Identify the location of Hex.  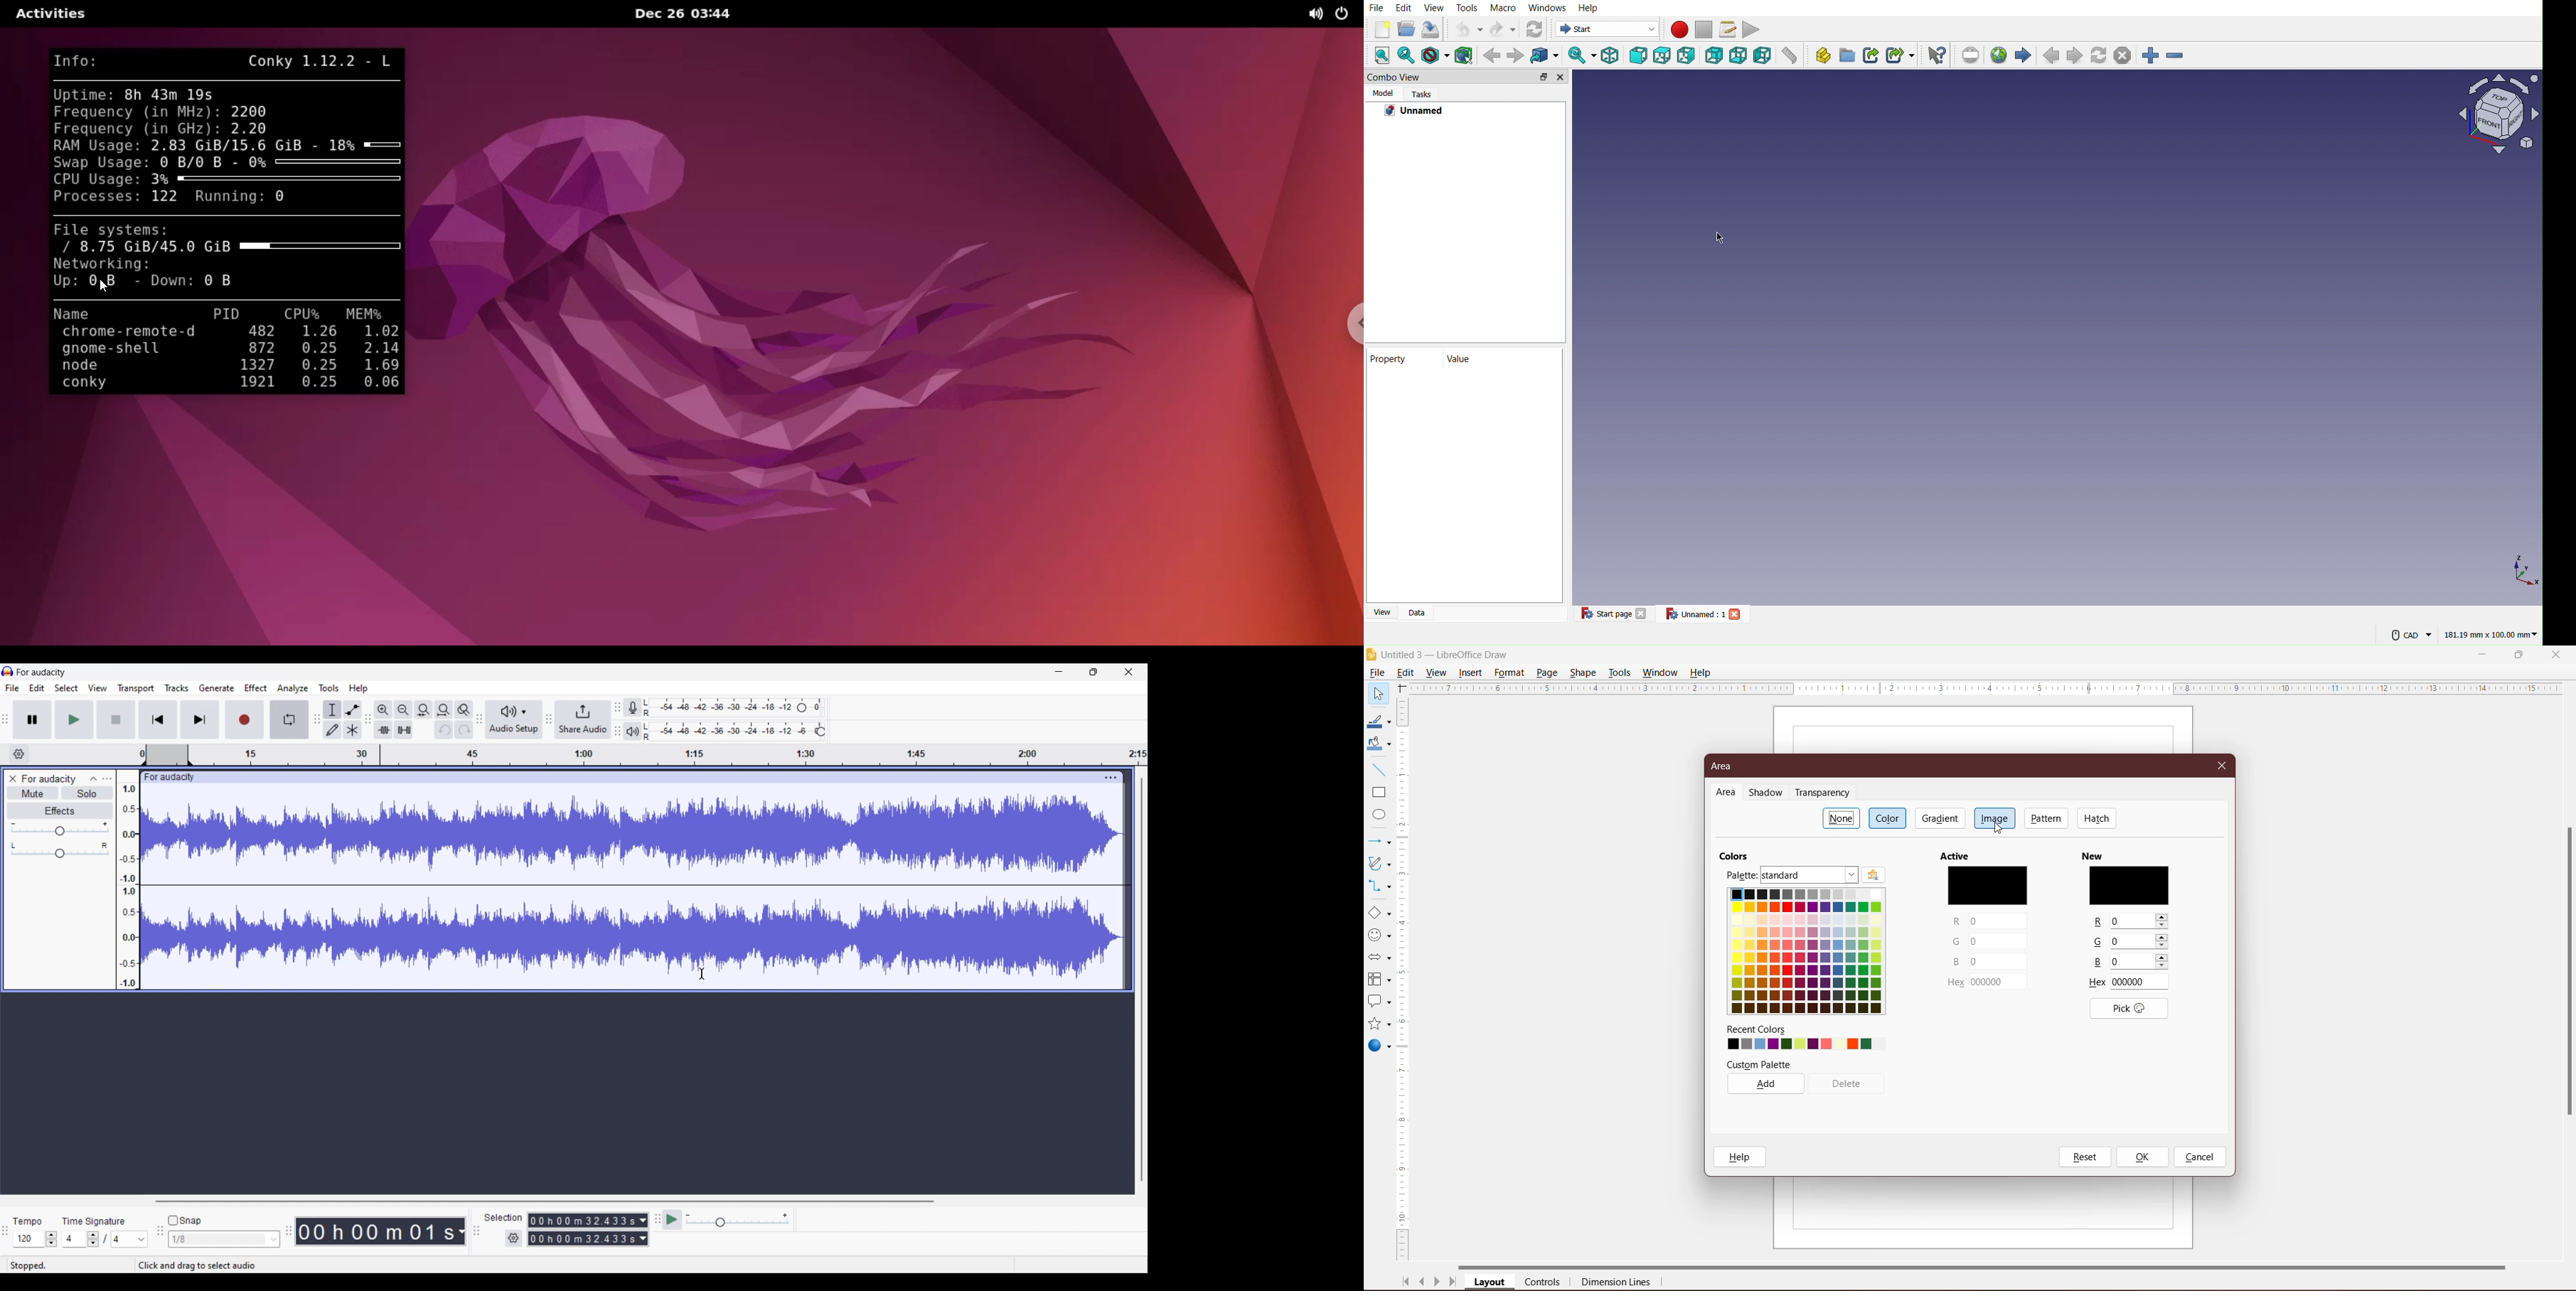
(1954, 984).